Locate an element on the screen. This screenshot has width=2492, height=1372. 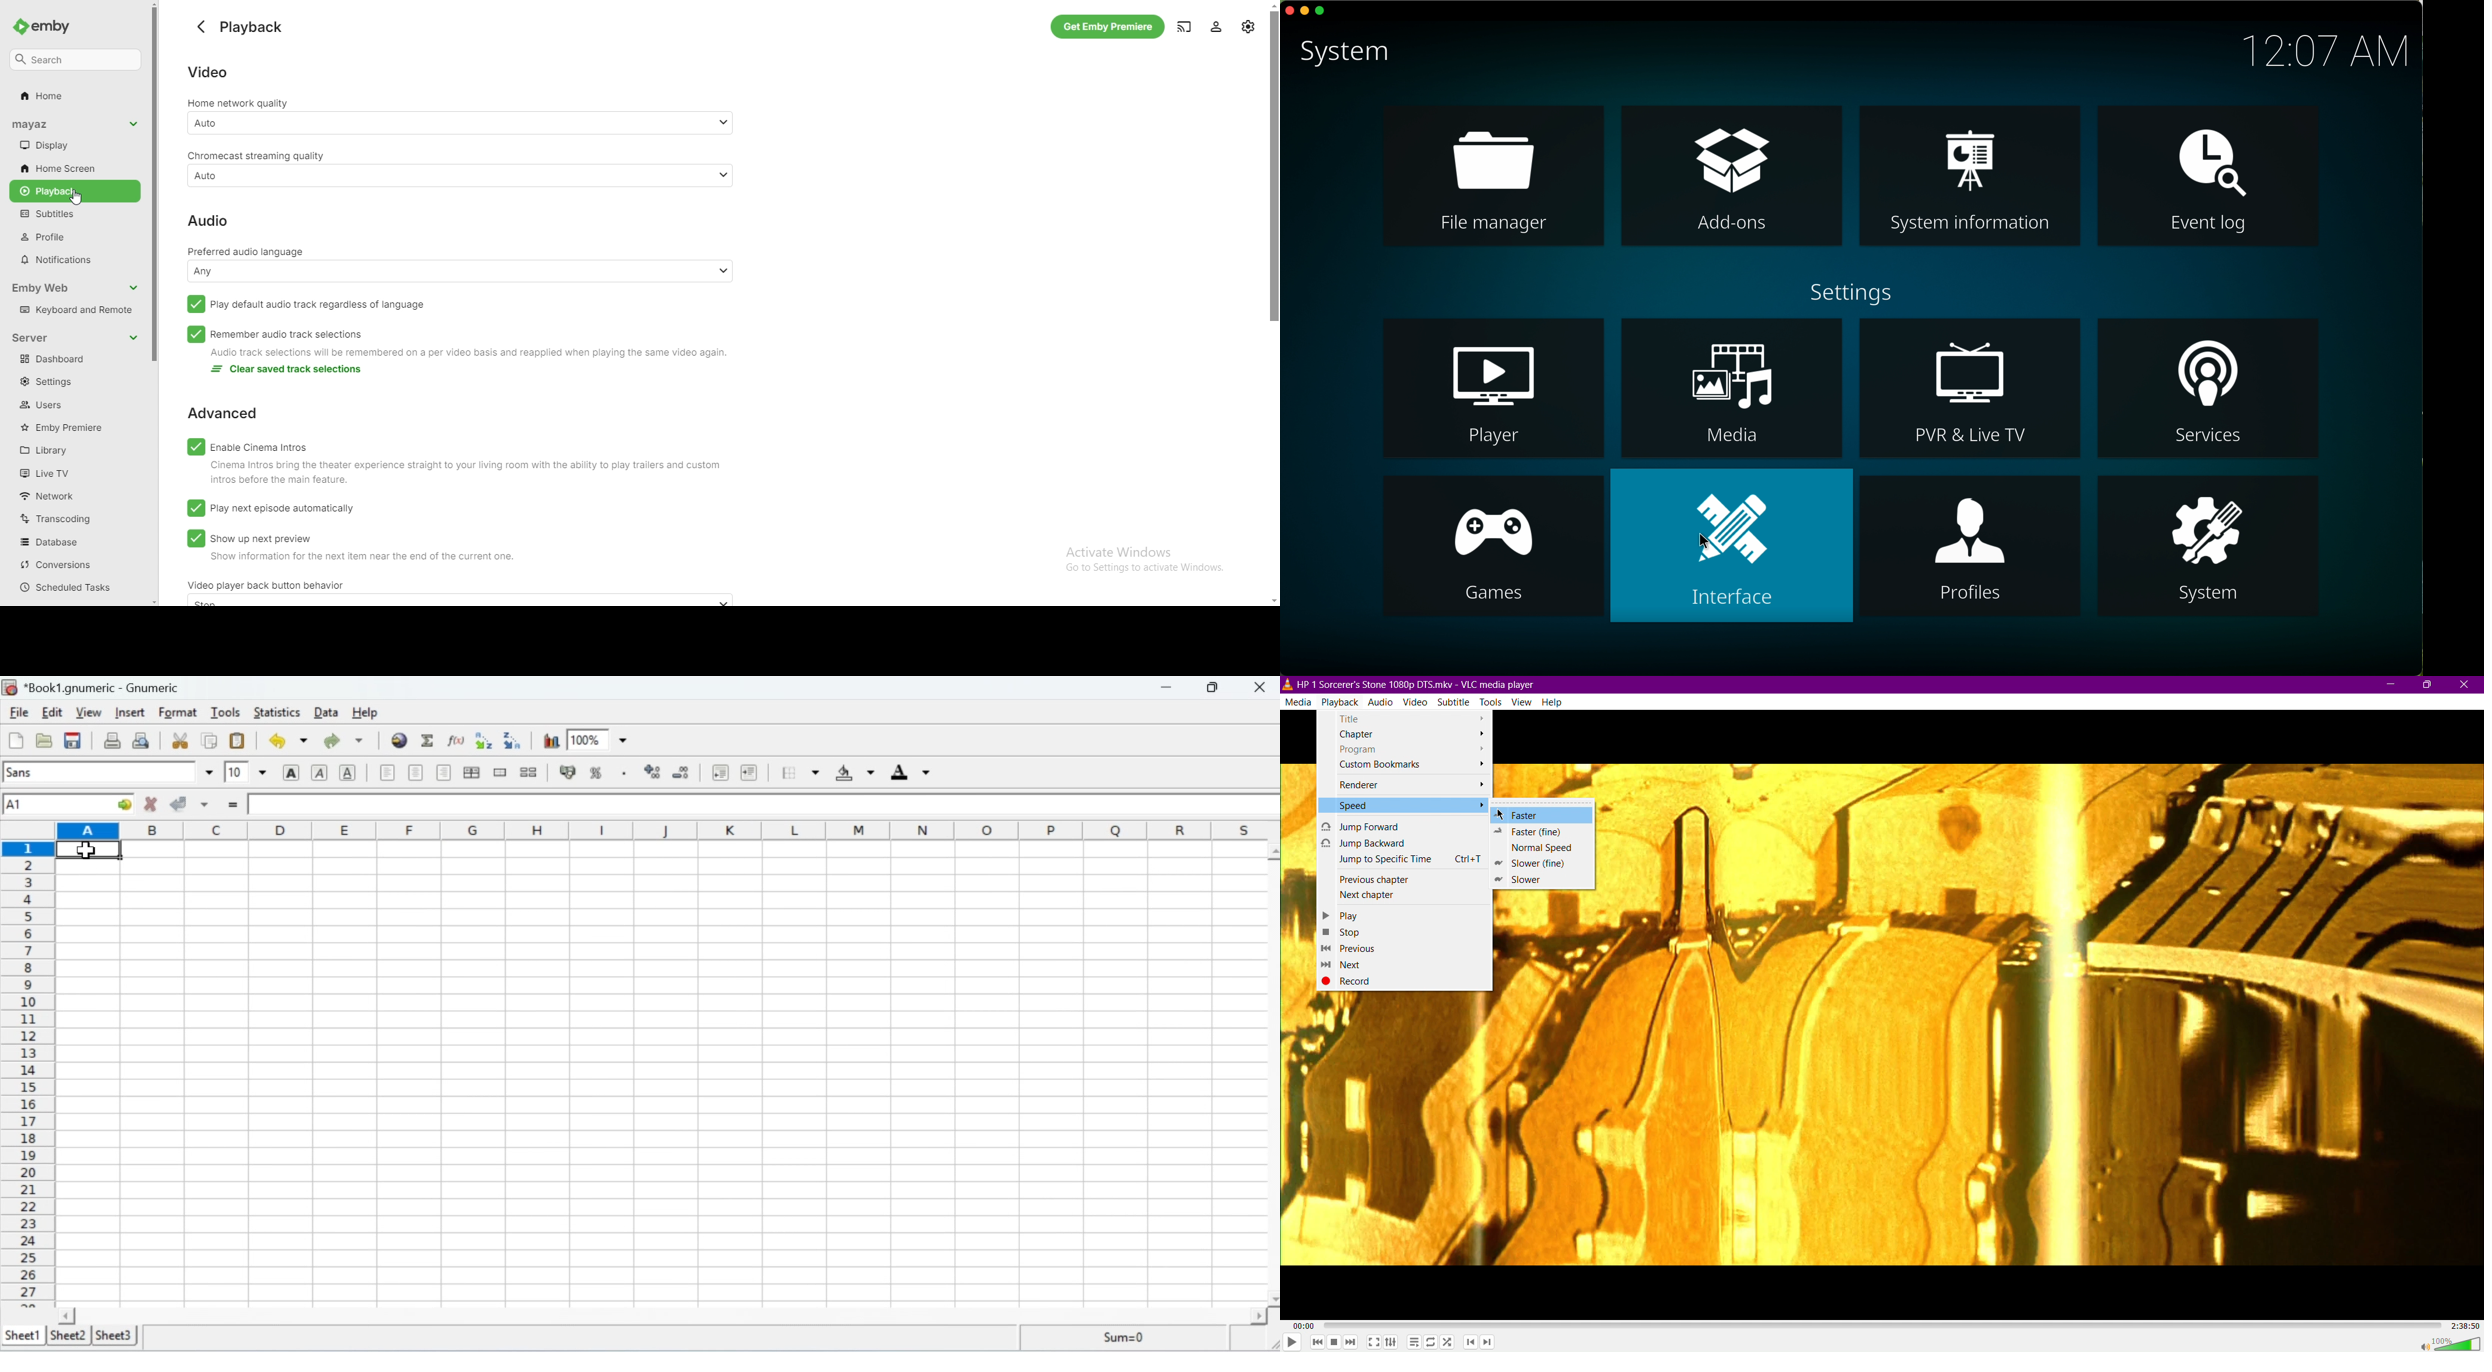
Font Size 10 is located at coordinates (246, 771).